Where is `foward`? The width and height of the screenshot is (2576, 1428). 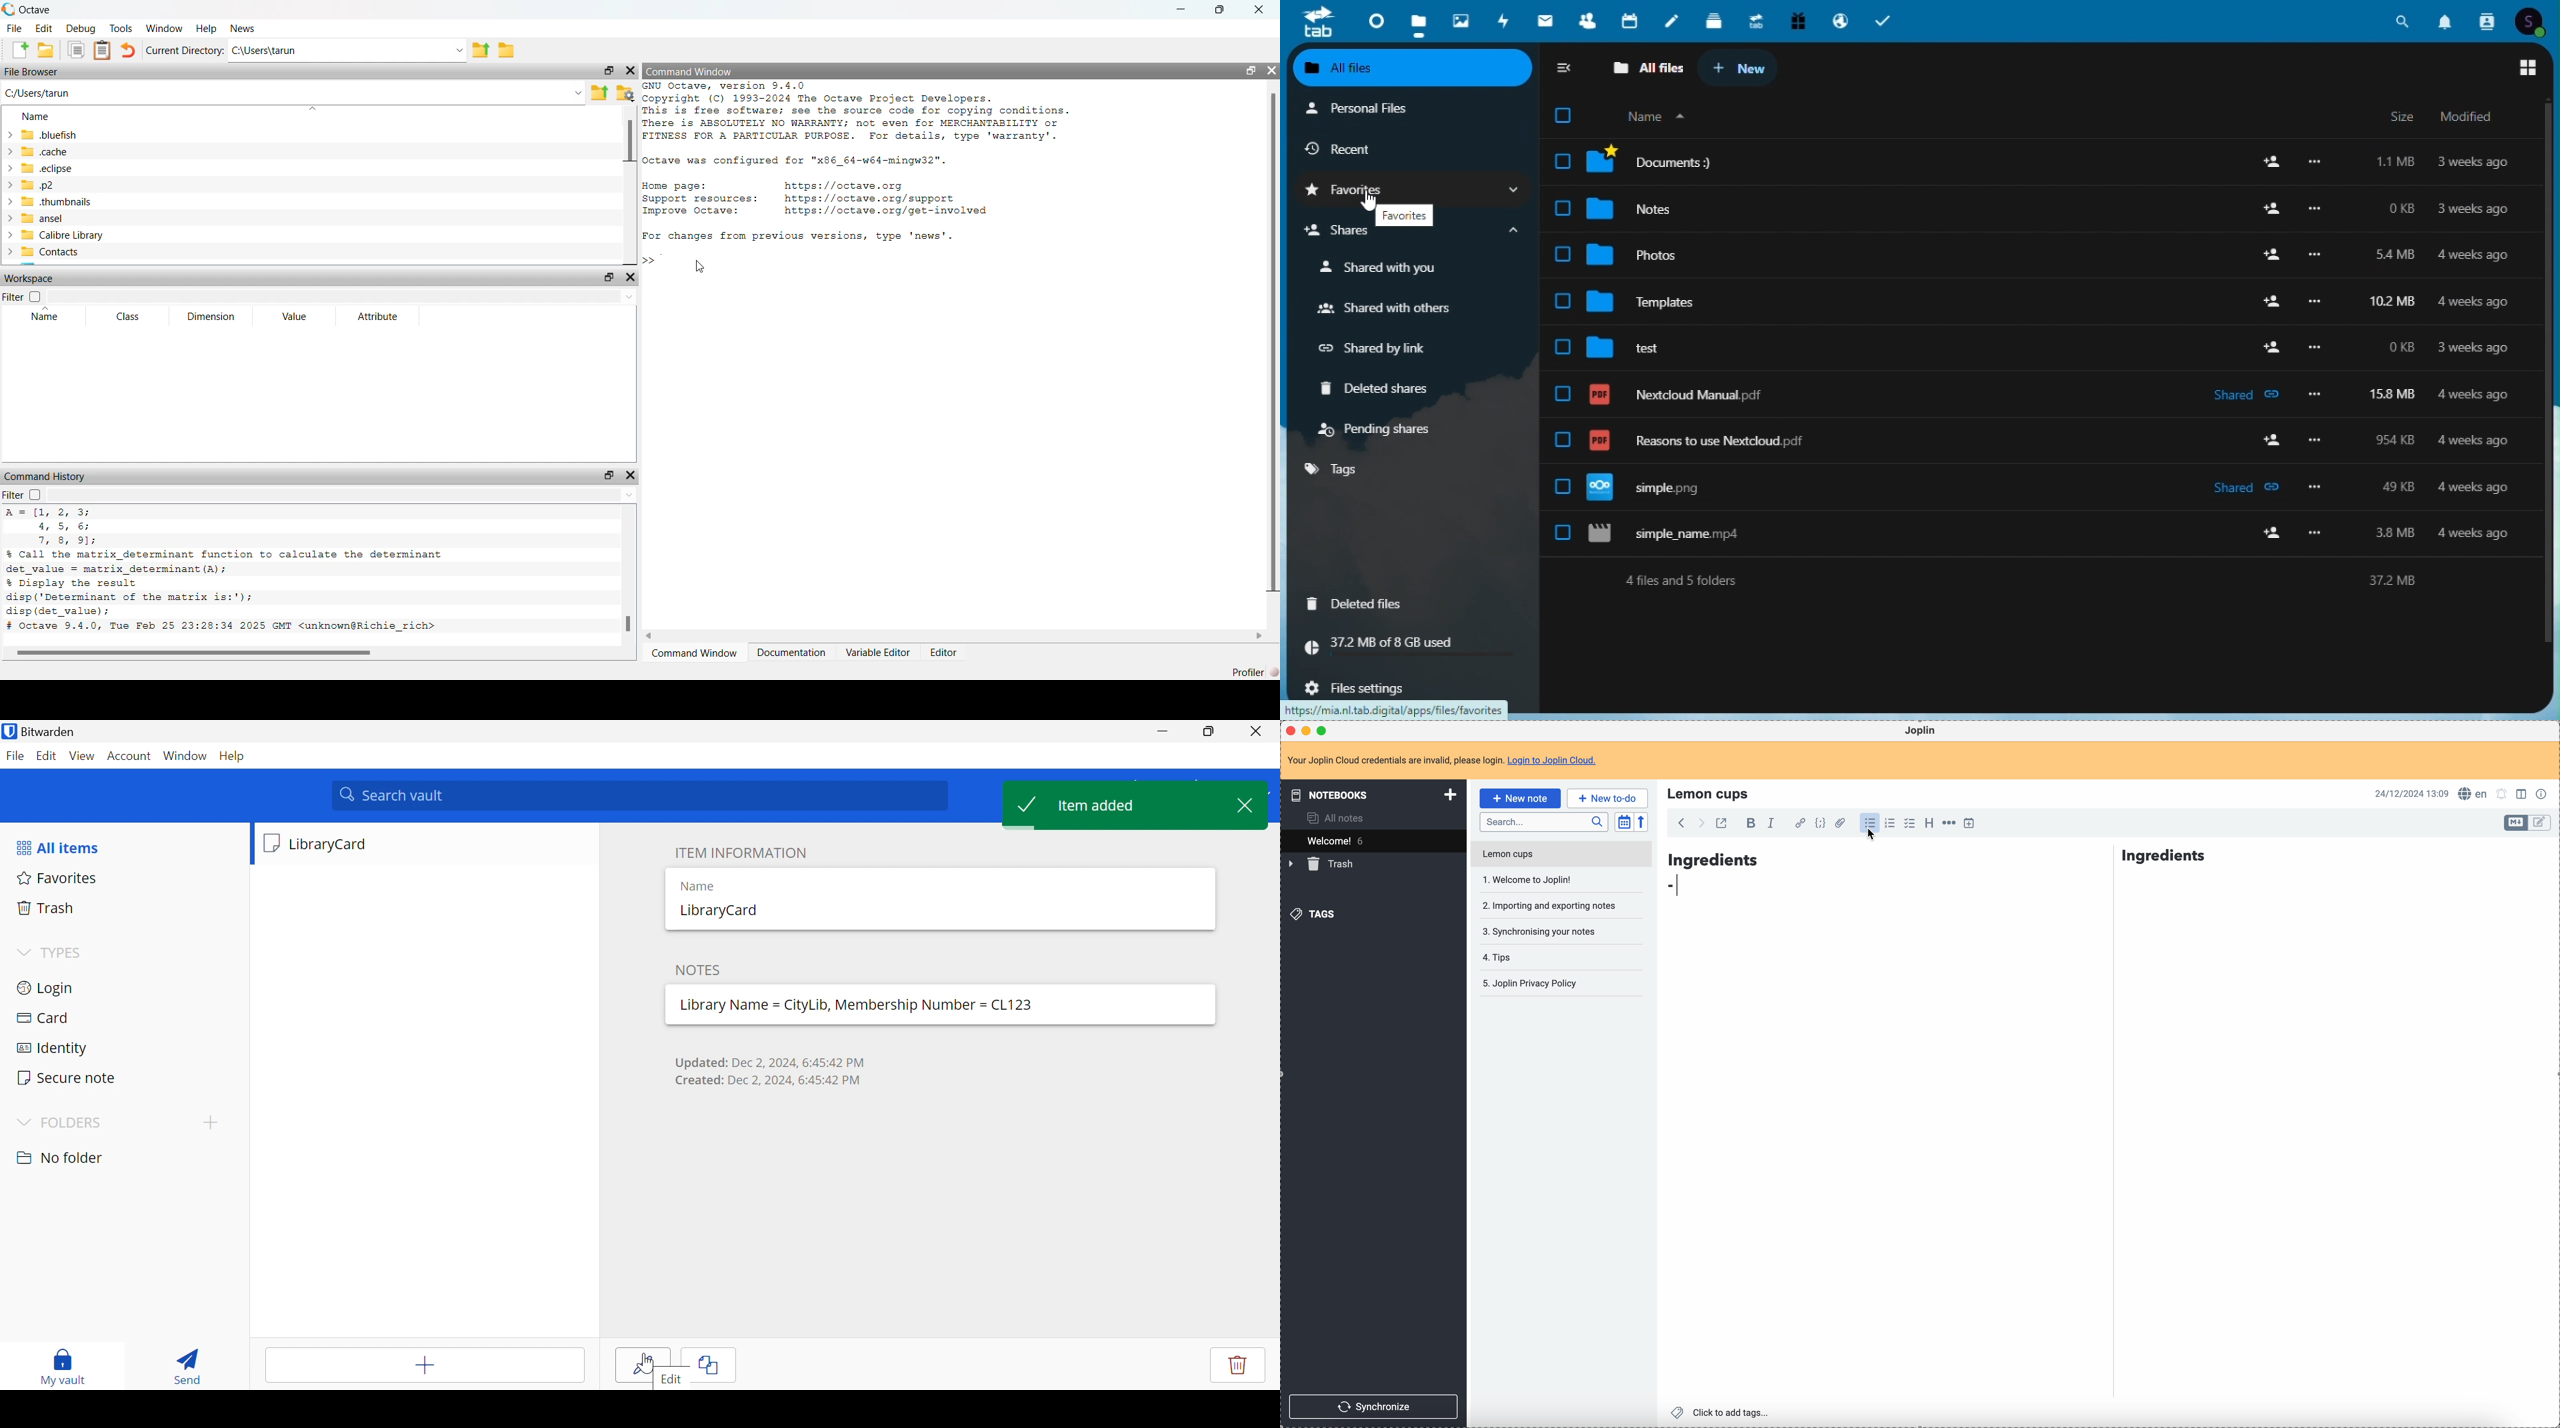 foward is located at coordinates (1700, 823).